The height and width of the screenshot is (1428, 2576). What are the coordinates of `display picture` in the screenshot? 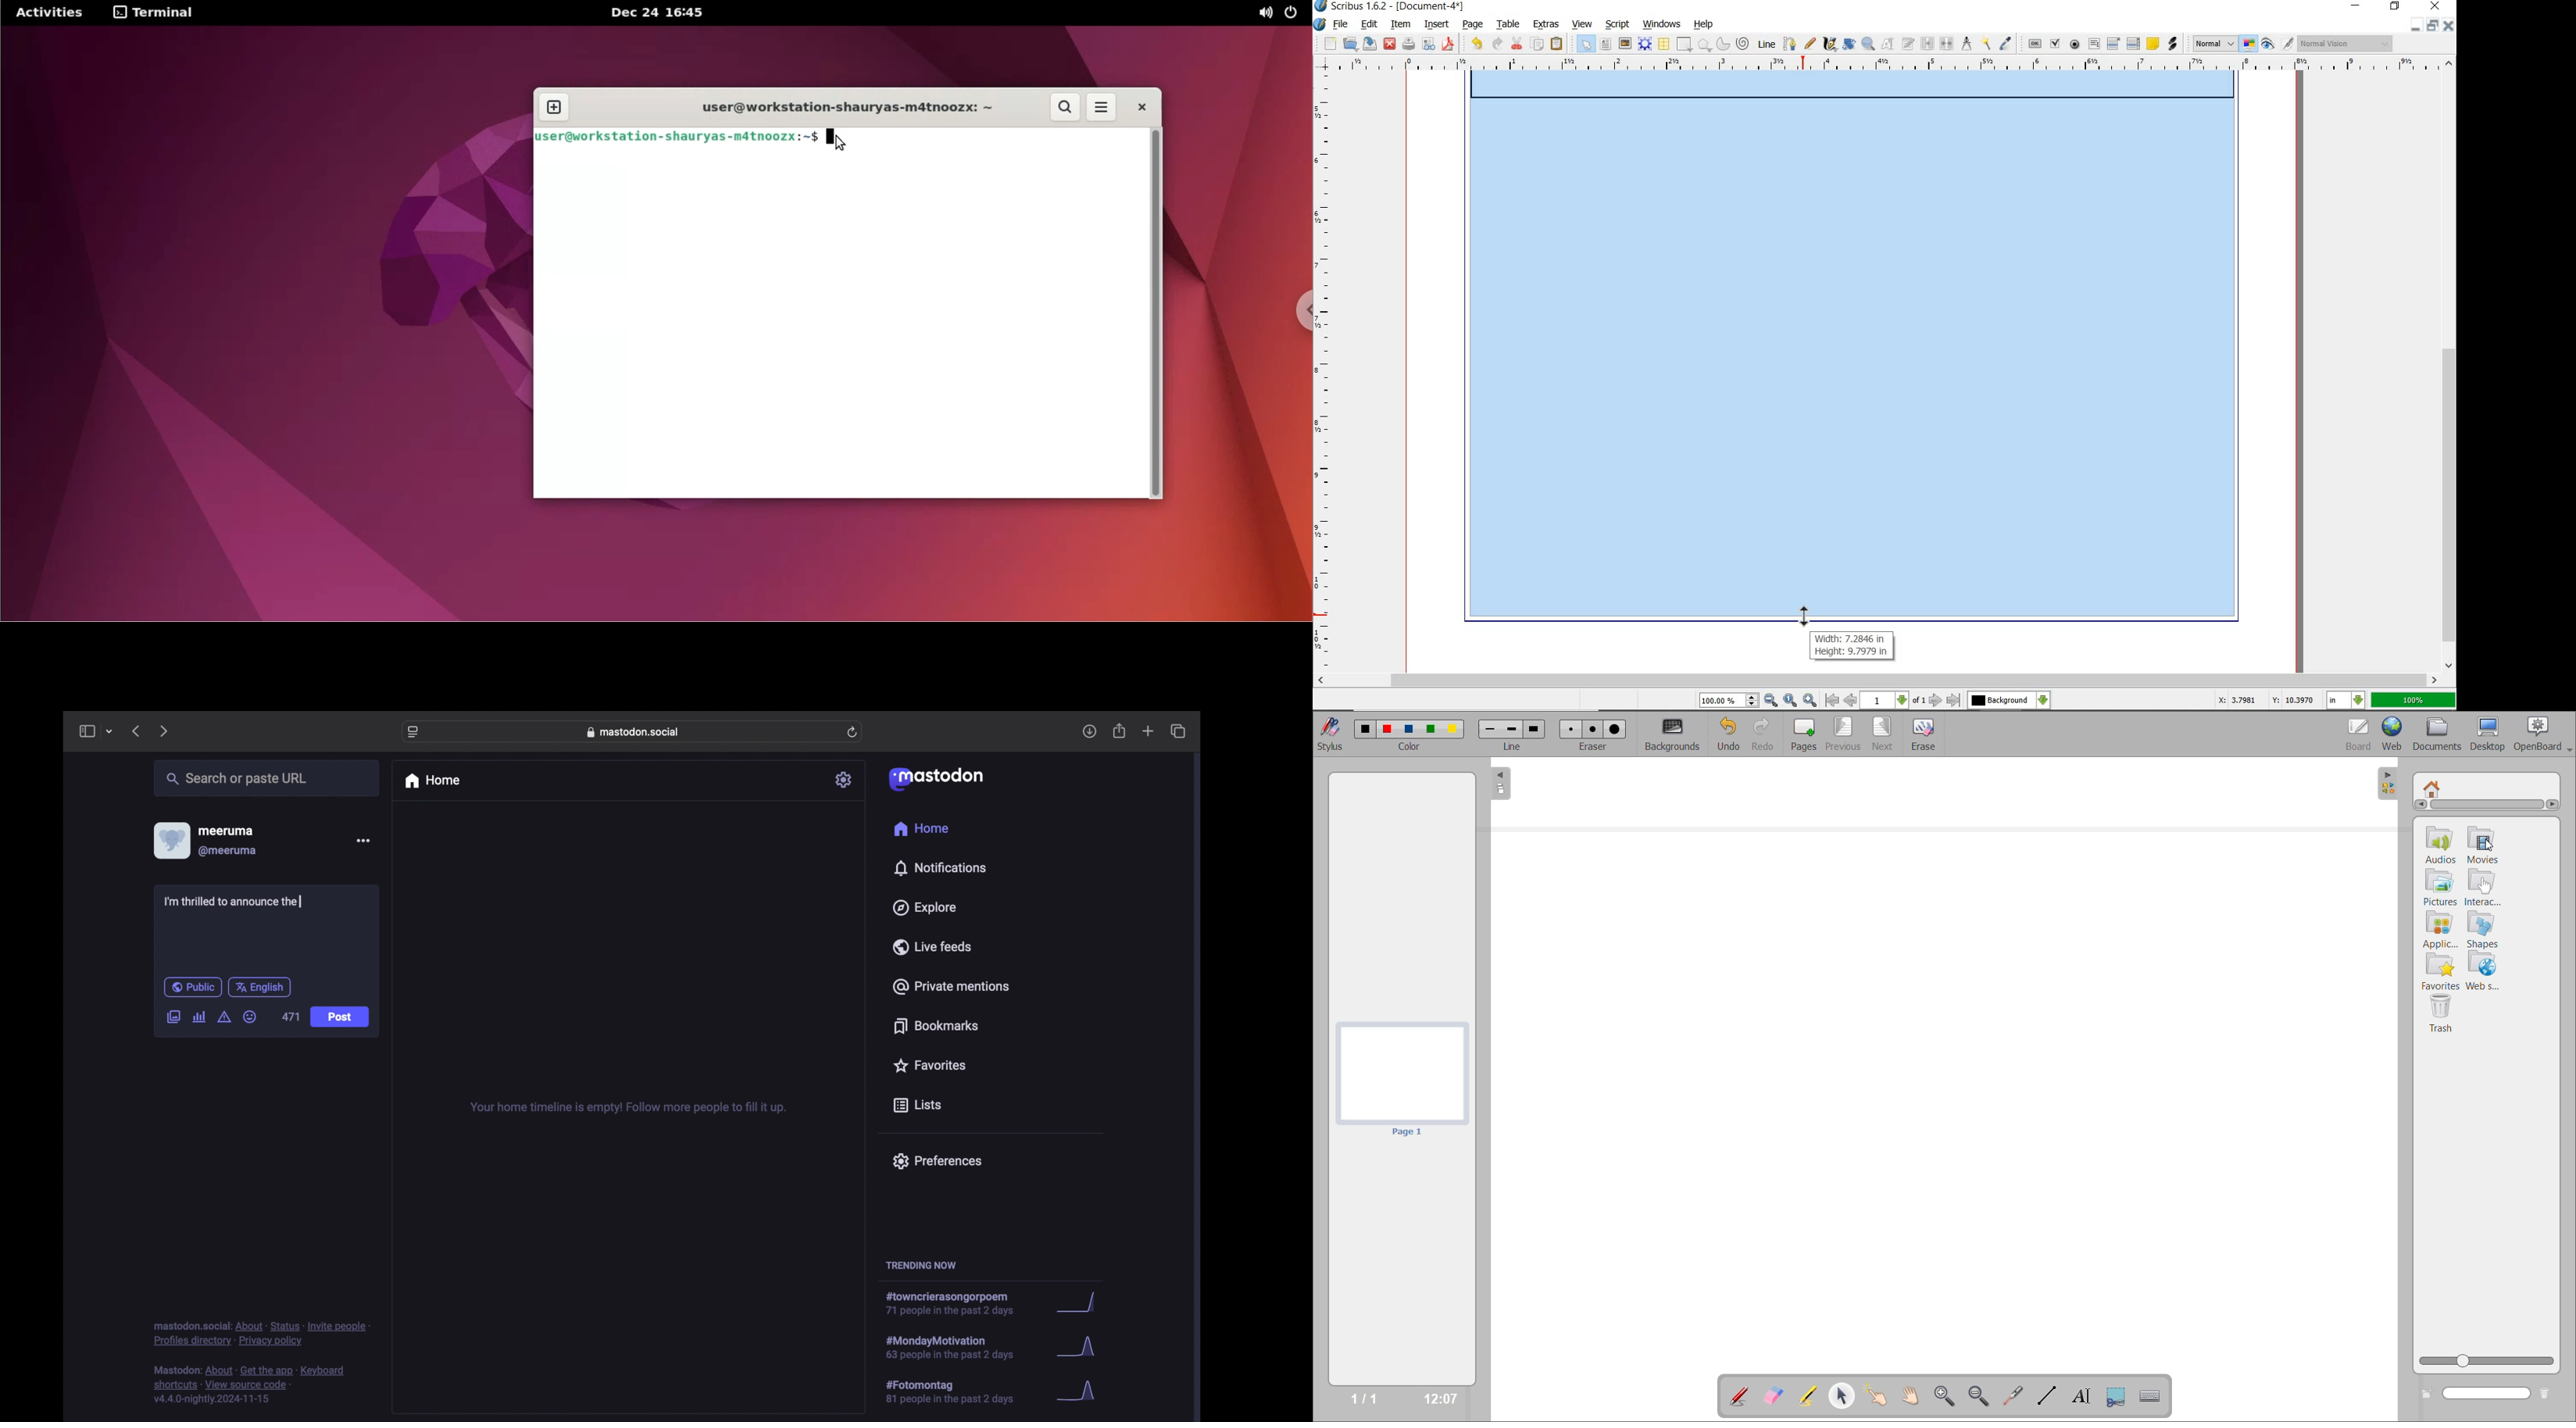 It's located at (171, 841).